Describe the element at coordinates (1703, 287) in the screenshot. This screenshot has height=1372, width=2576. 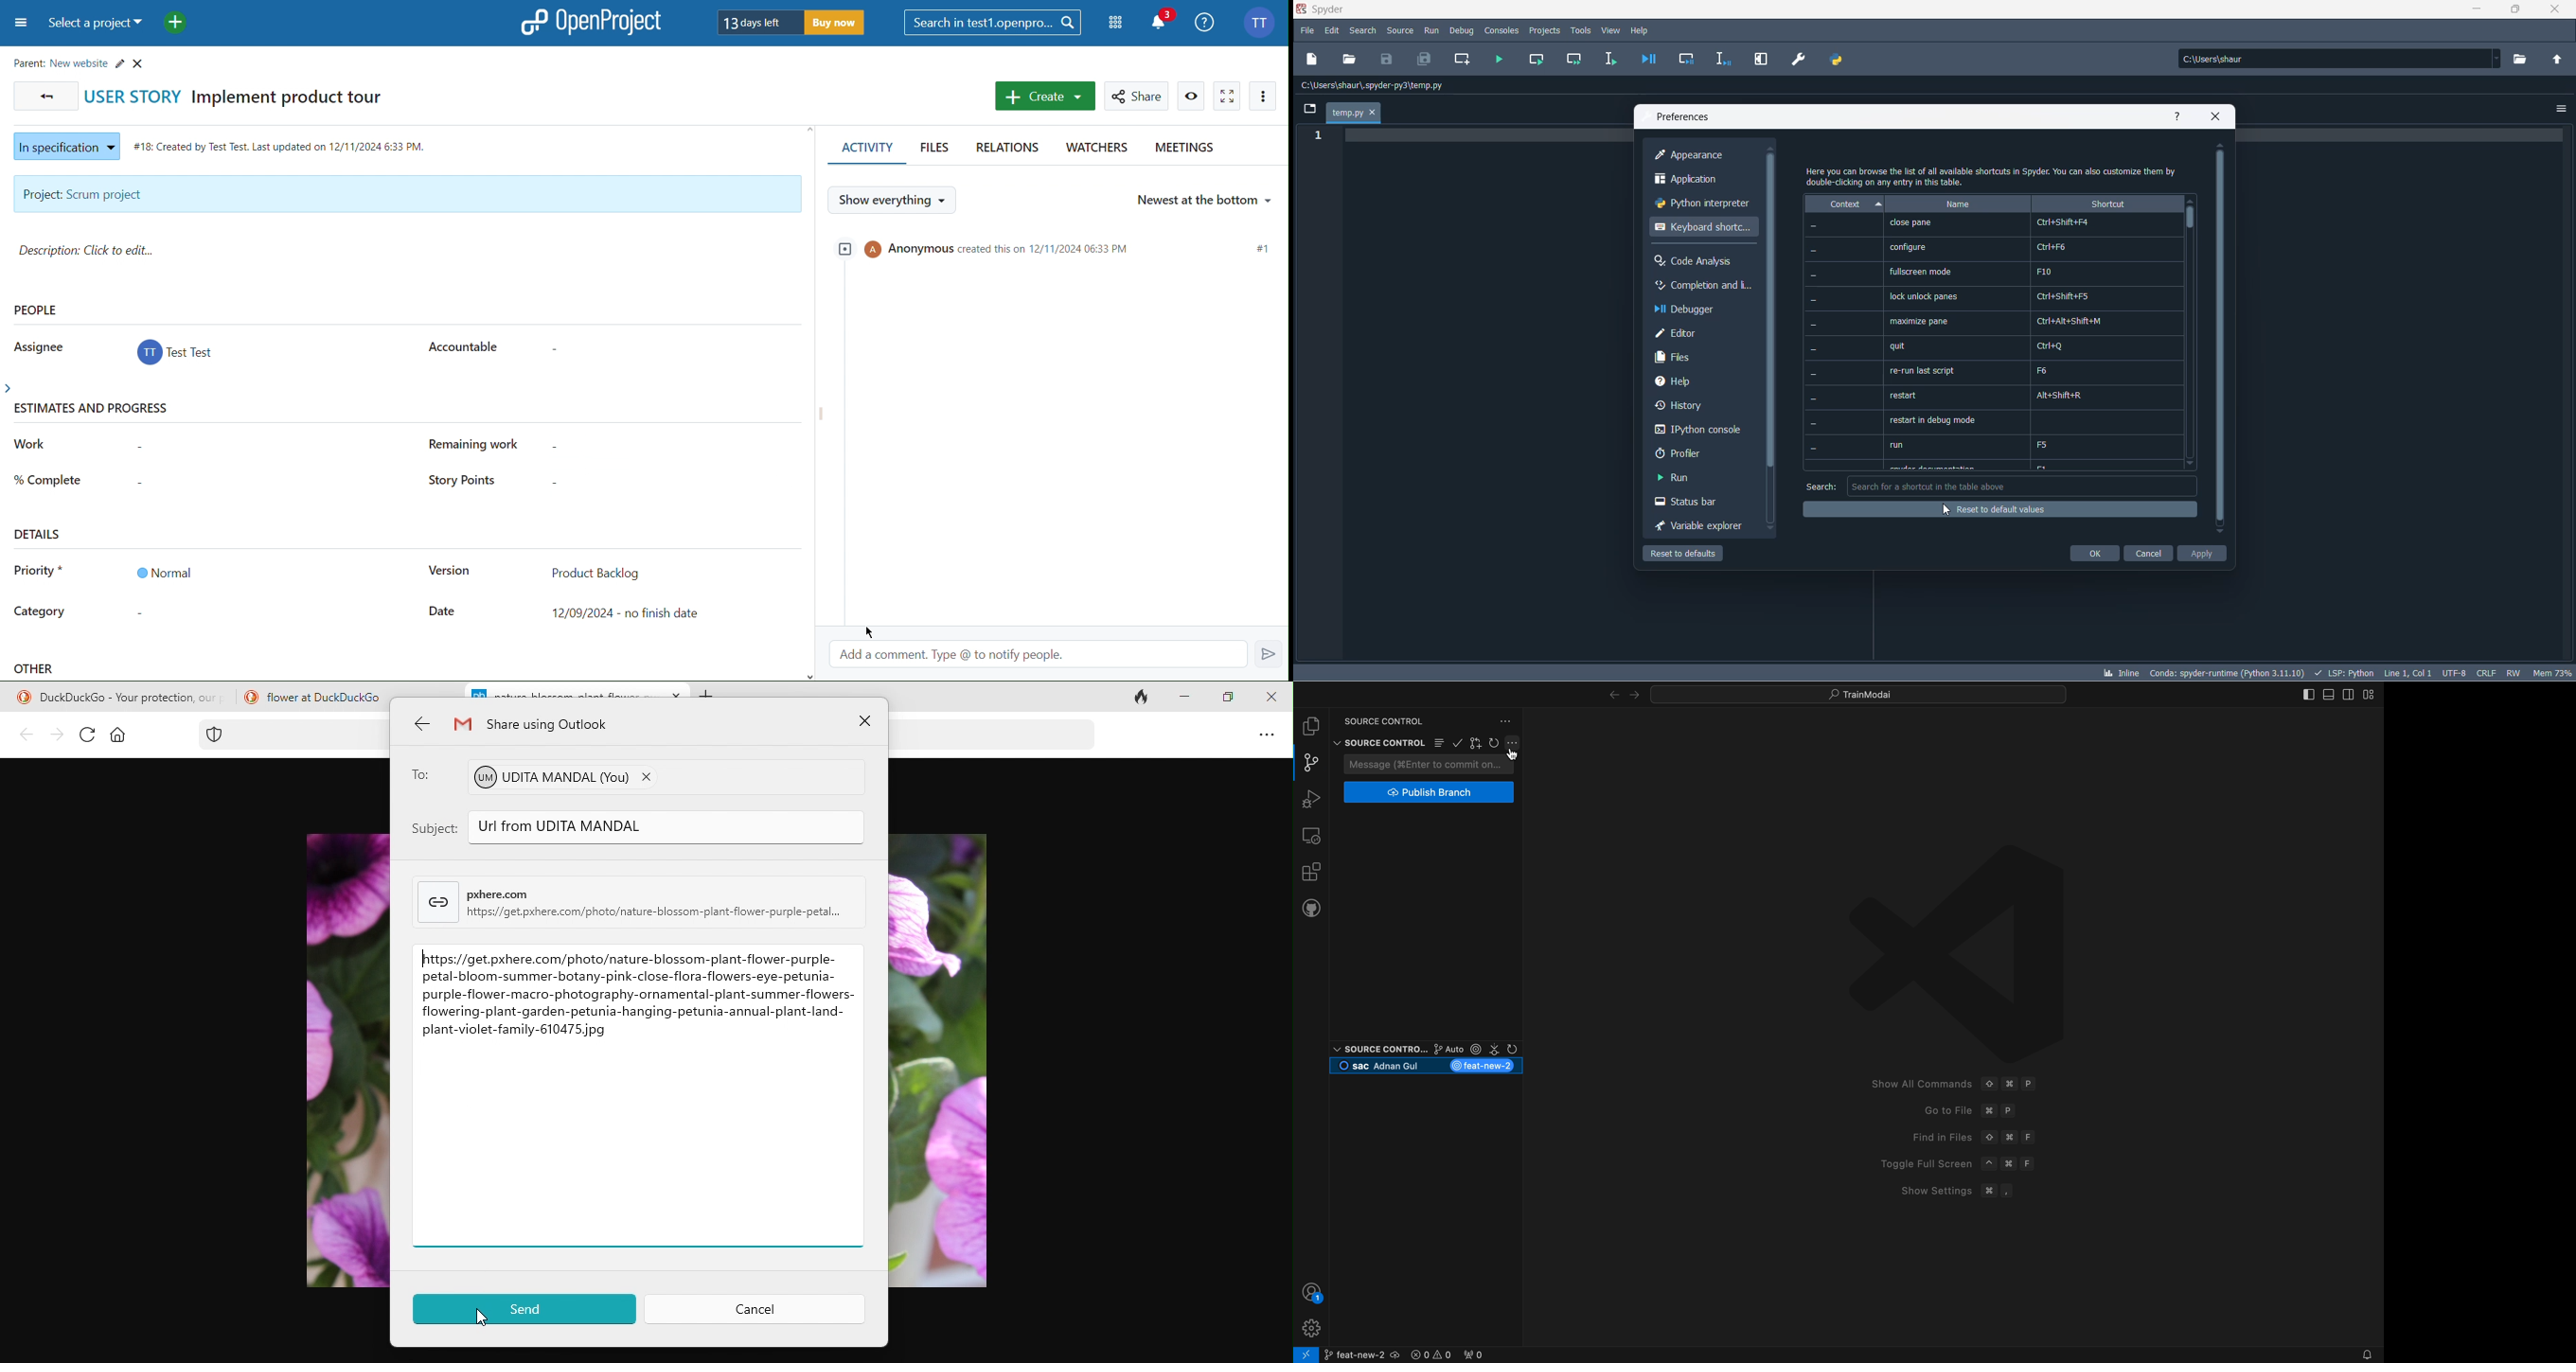
I see `completion` at that location.